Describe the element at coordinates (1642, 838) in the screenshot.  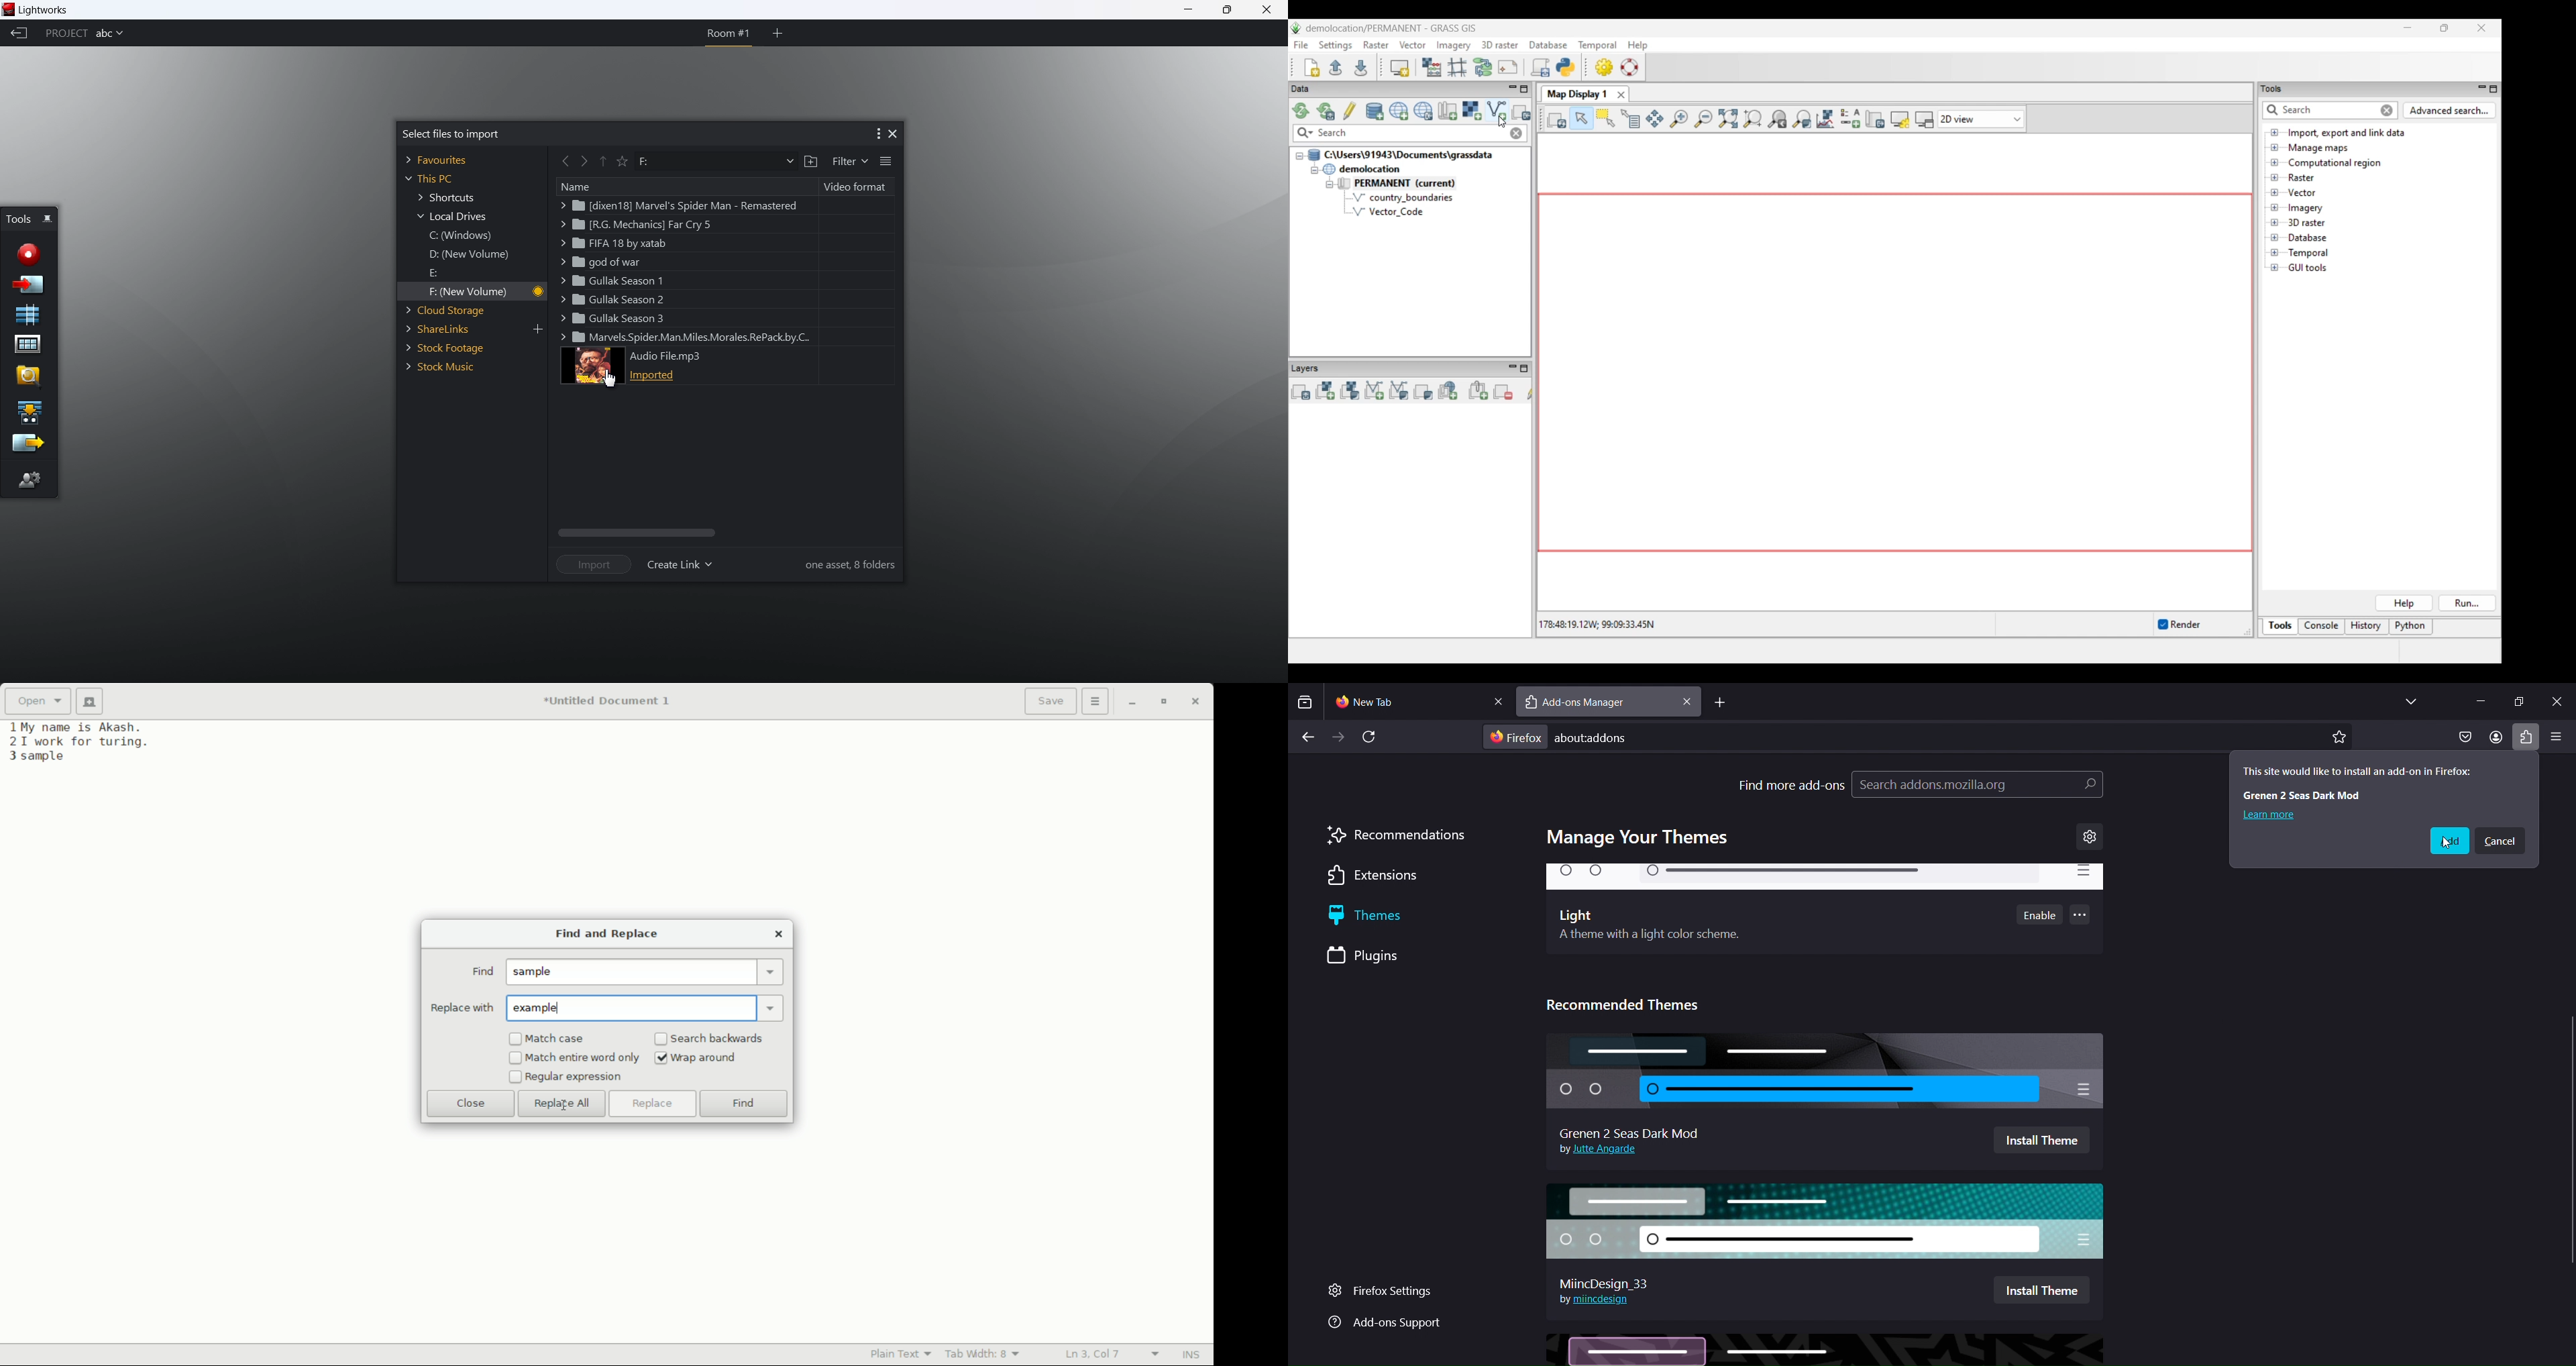
I see `manage your themes` at that location.